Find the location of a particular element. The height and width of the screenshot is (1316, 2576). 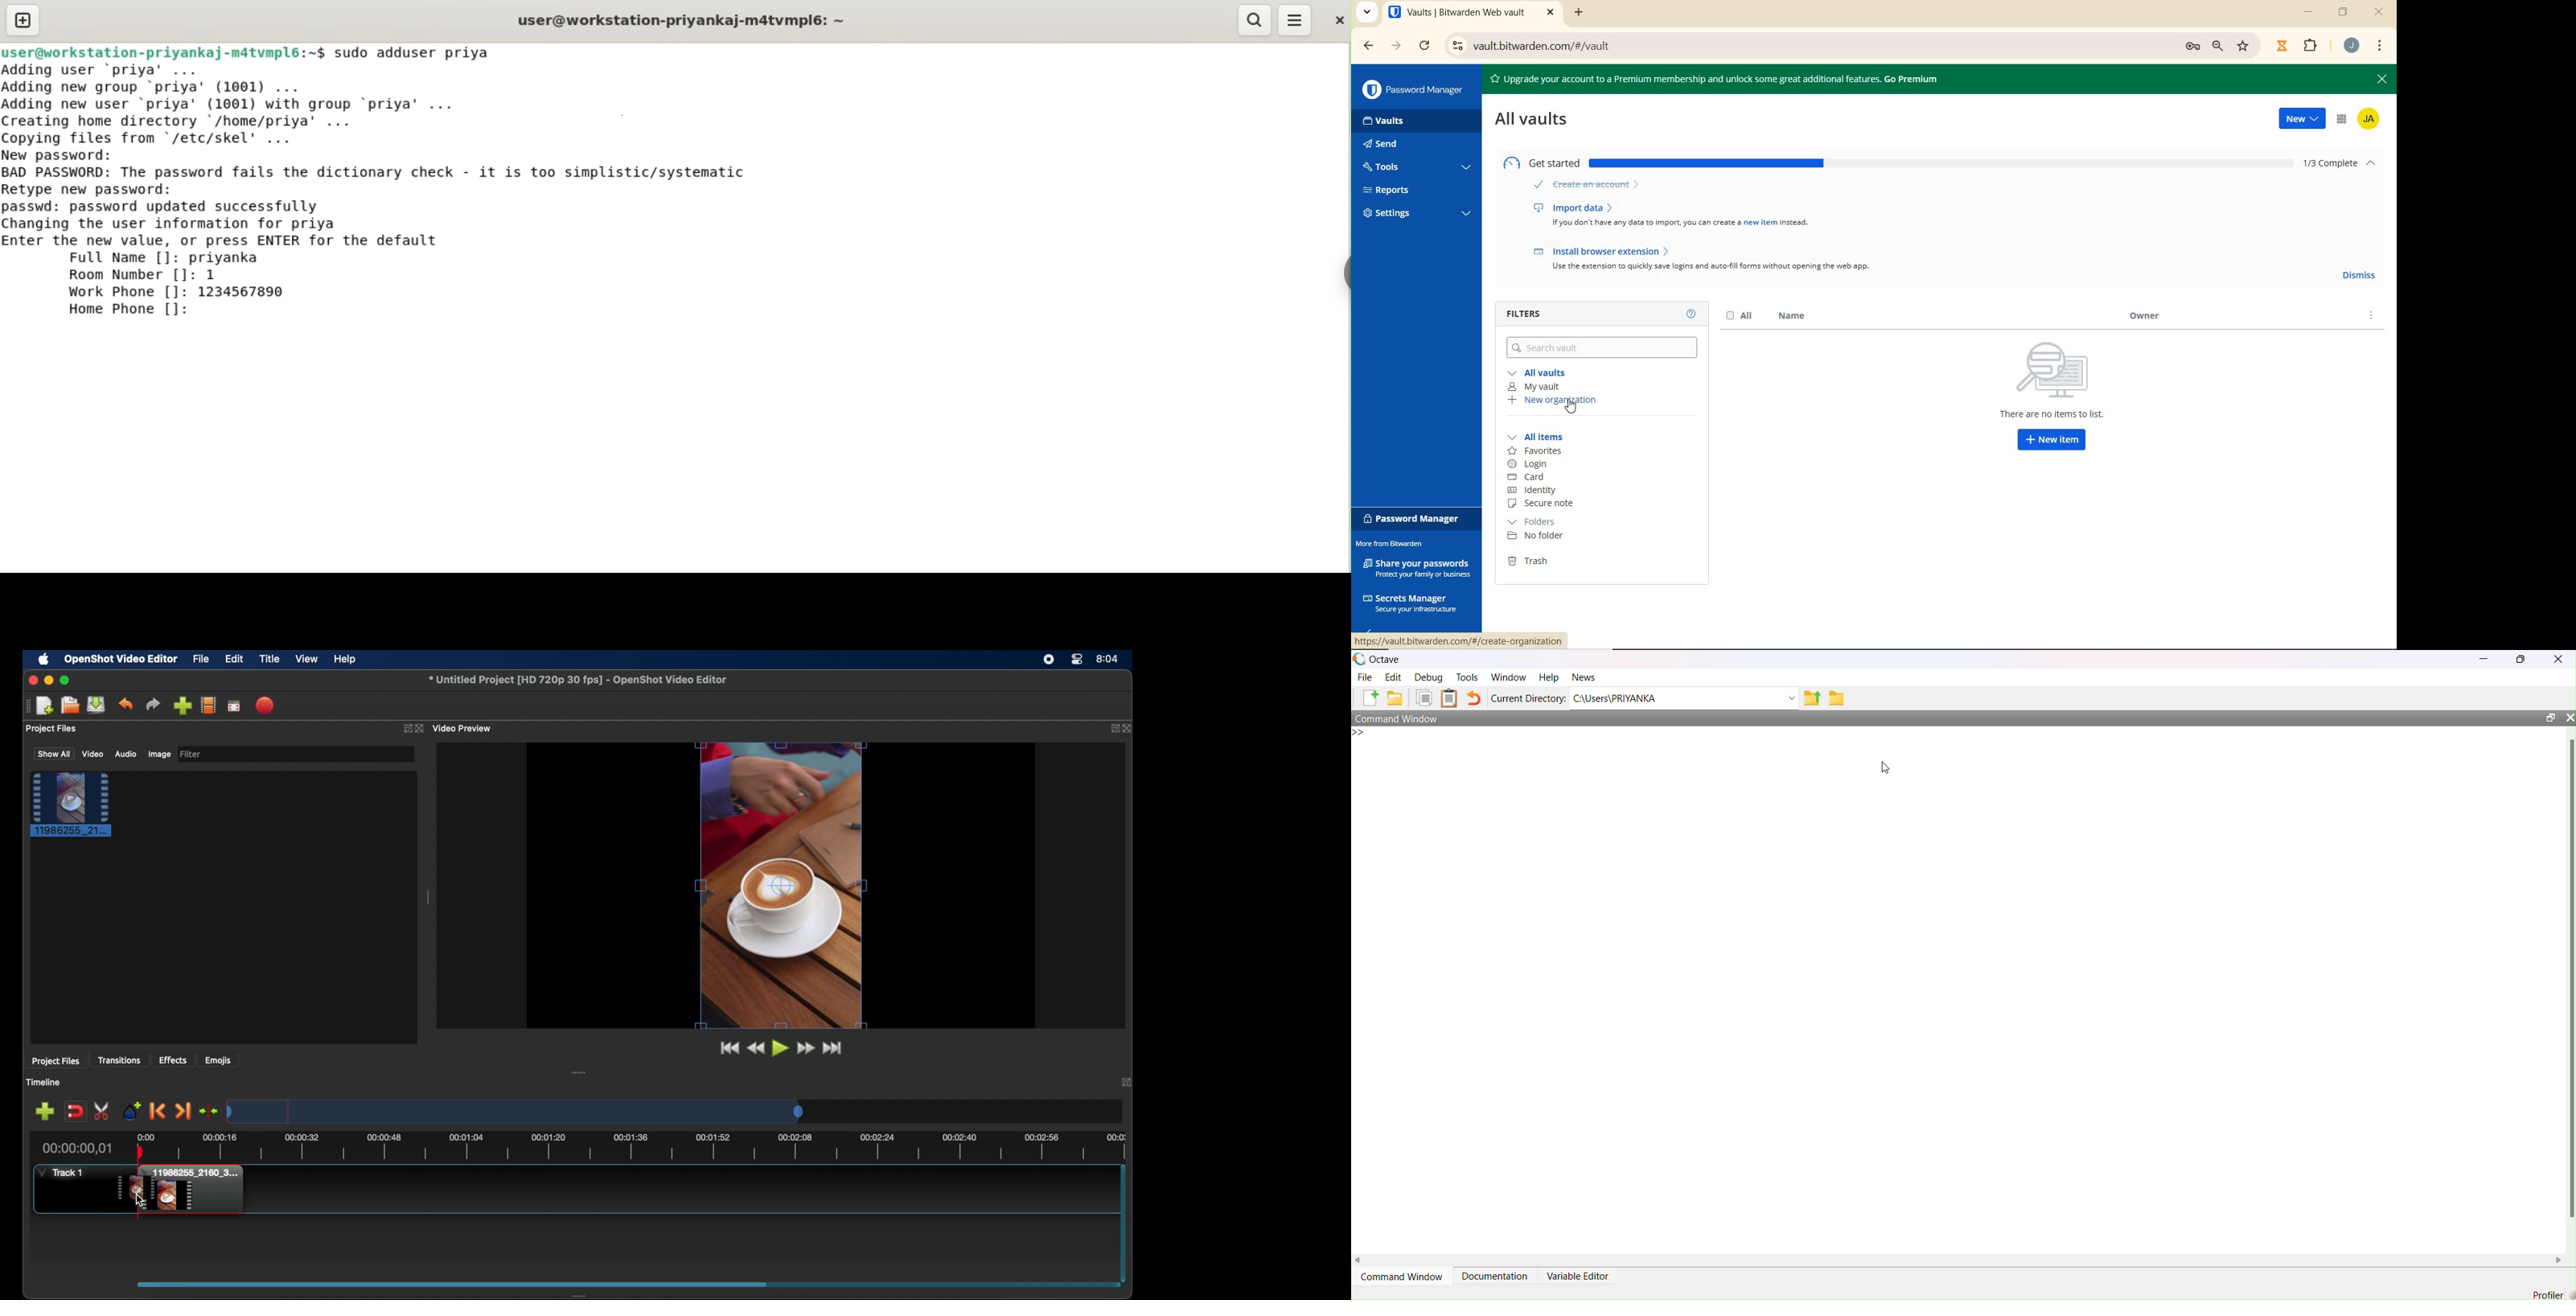

Tools is located at coordinates (1466, 678).